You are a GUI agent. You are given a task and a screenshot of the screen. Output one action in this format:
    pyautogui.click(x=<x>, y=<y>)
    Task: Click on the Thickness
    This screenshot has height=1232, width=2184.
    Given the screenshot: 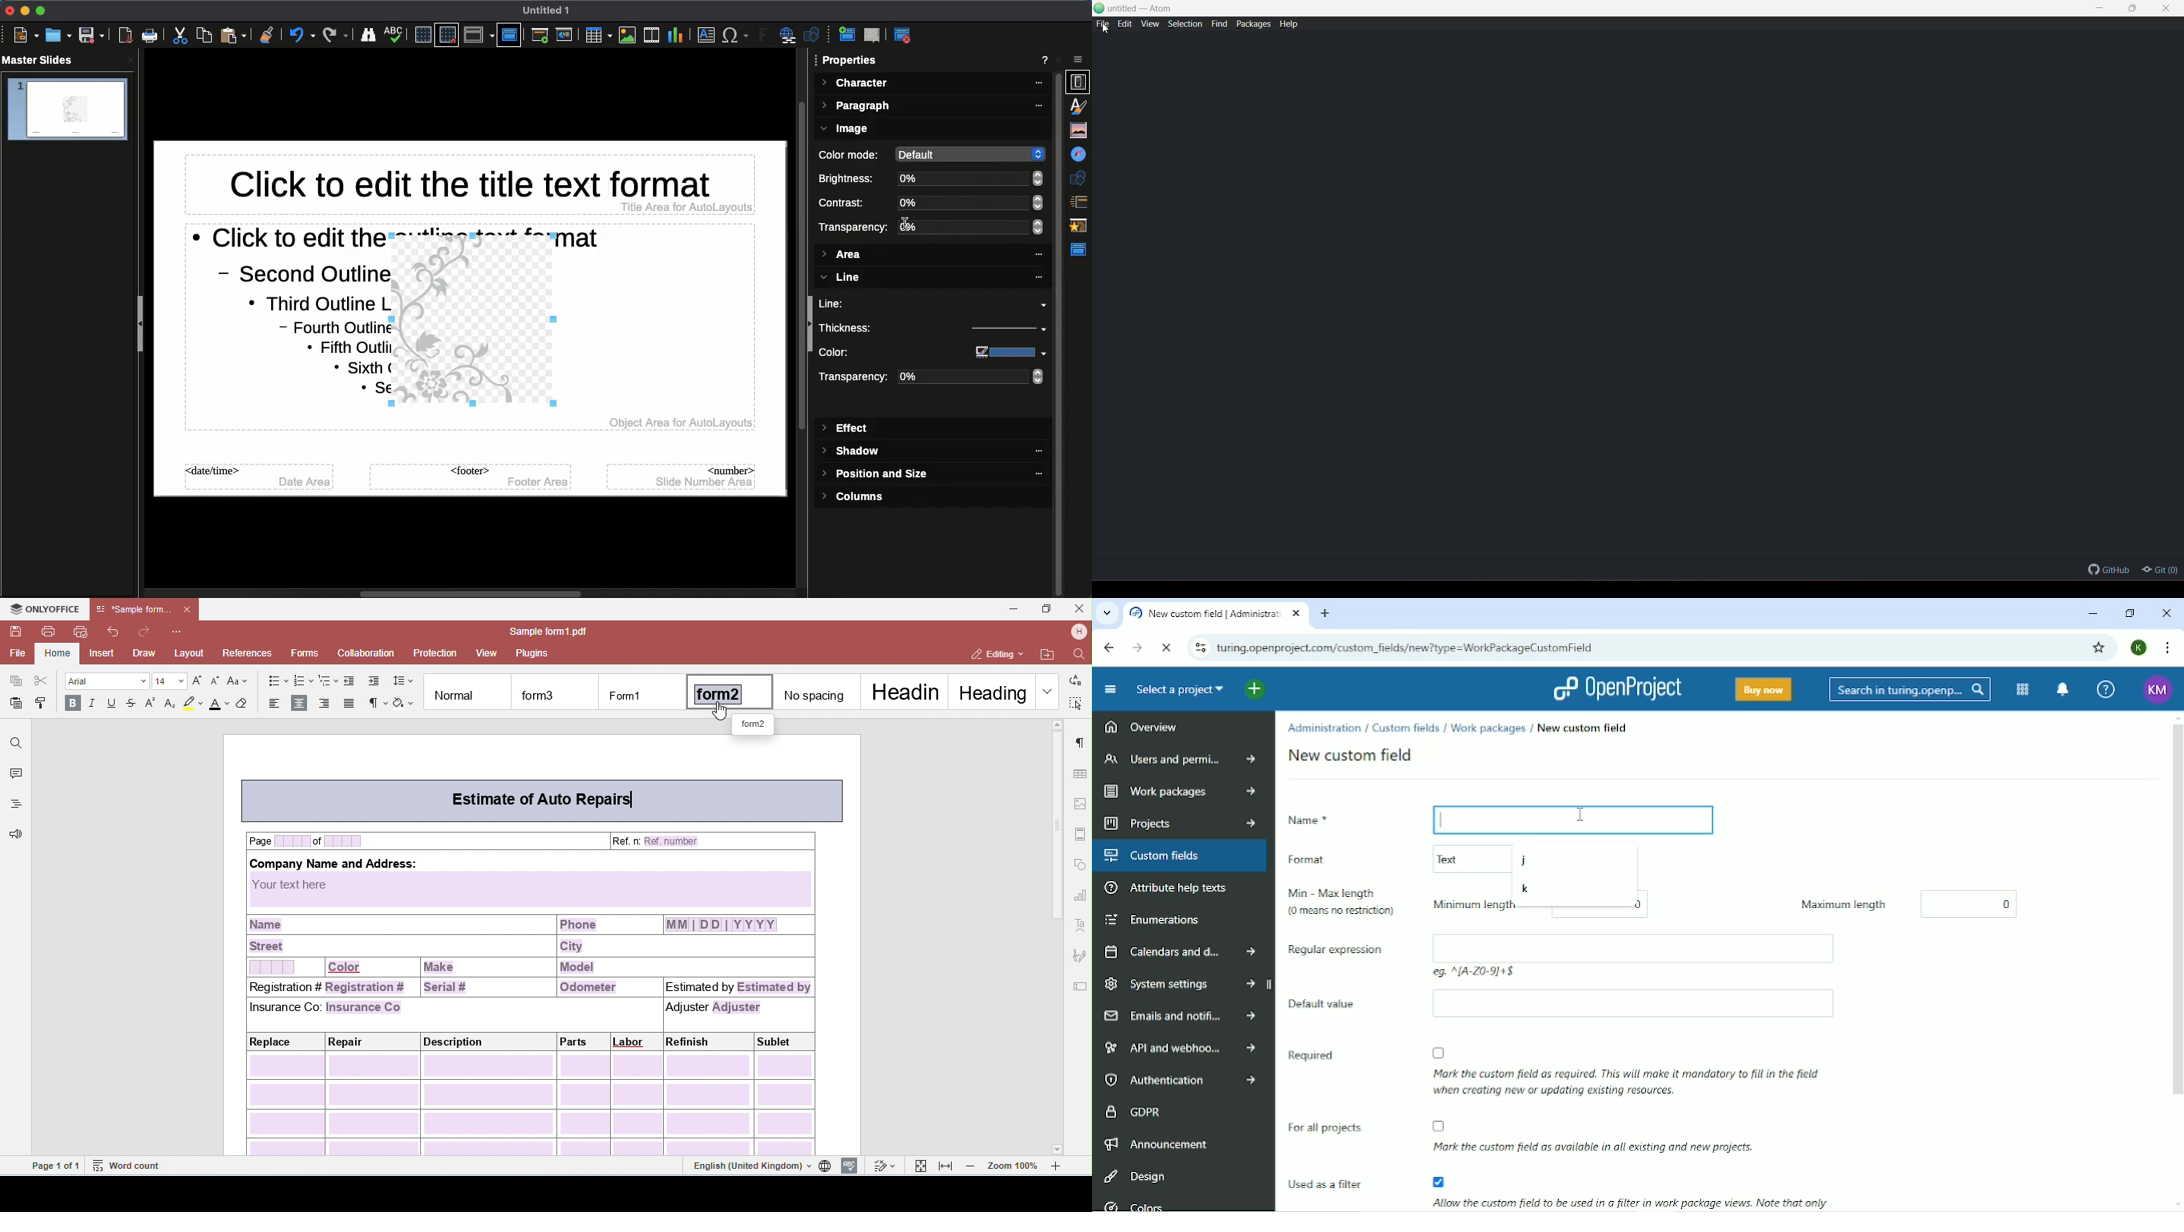 What is the action you would take?
    pyautogui.click(x=880, y=327)
    